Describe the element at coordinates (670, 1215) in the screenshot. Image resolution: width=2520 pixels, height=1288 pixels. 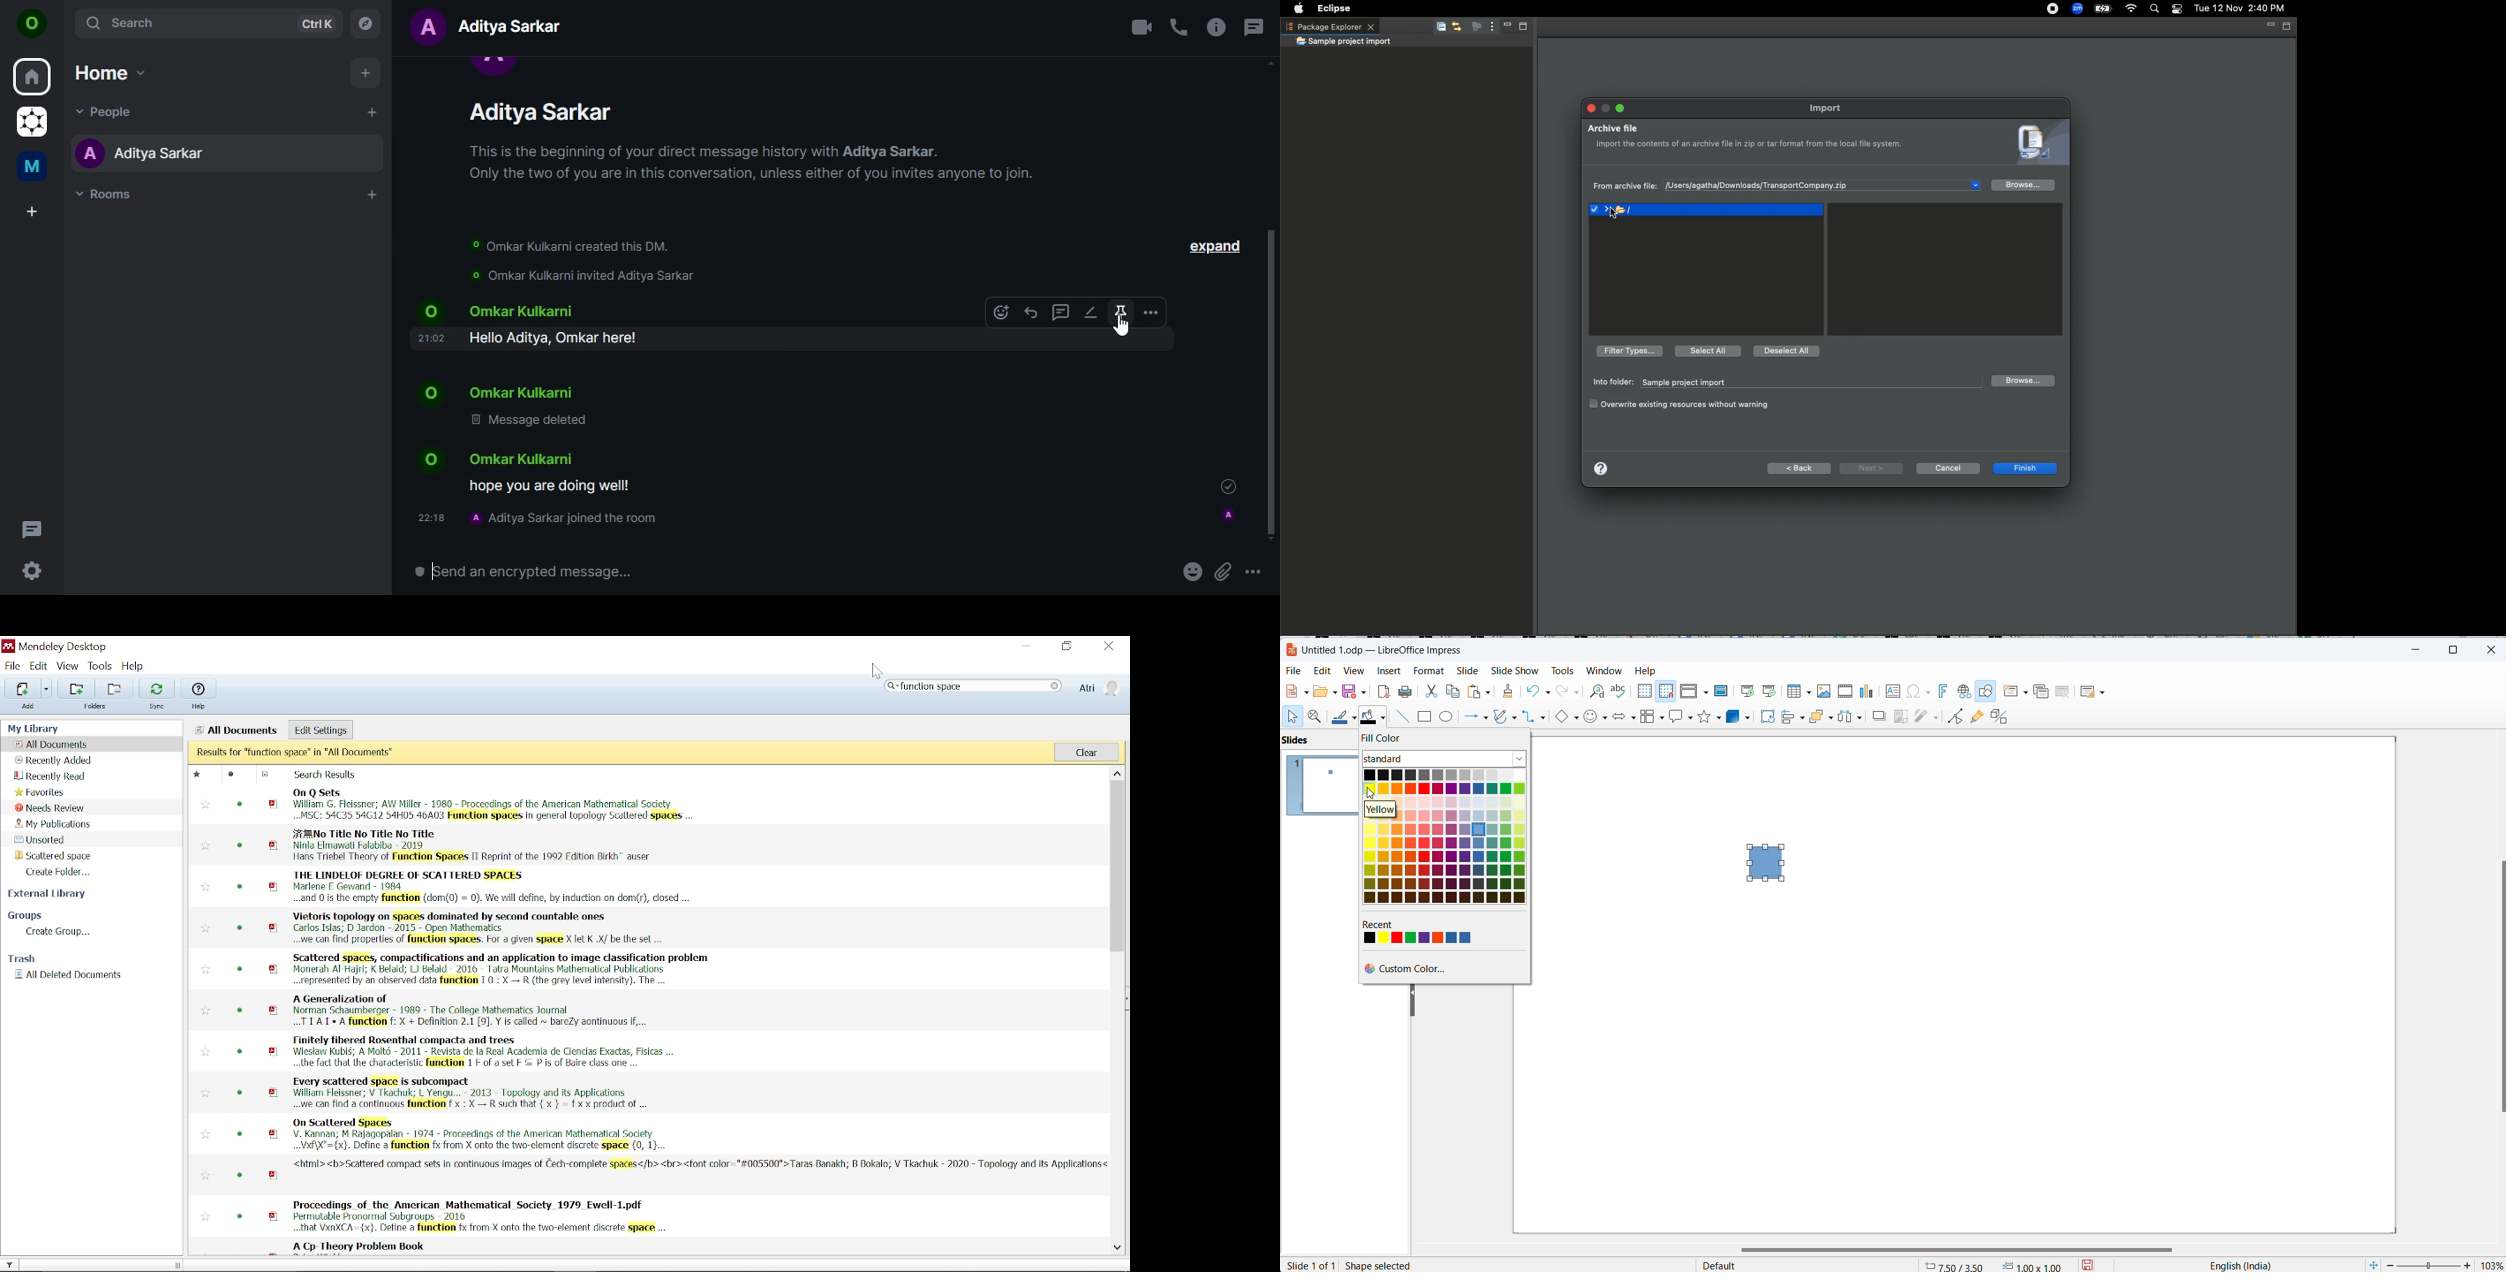
I see `Proceedings of the American Mathematical Society 1979 Ewell-1.pdf Permutable Pronormol Suboroups 2016at TCA eT, Defines RGREEiOR x from X onto the two-elemant discrete GH` at that location.